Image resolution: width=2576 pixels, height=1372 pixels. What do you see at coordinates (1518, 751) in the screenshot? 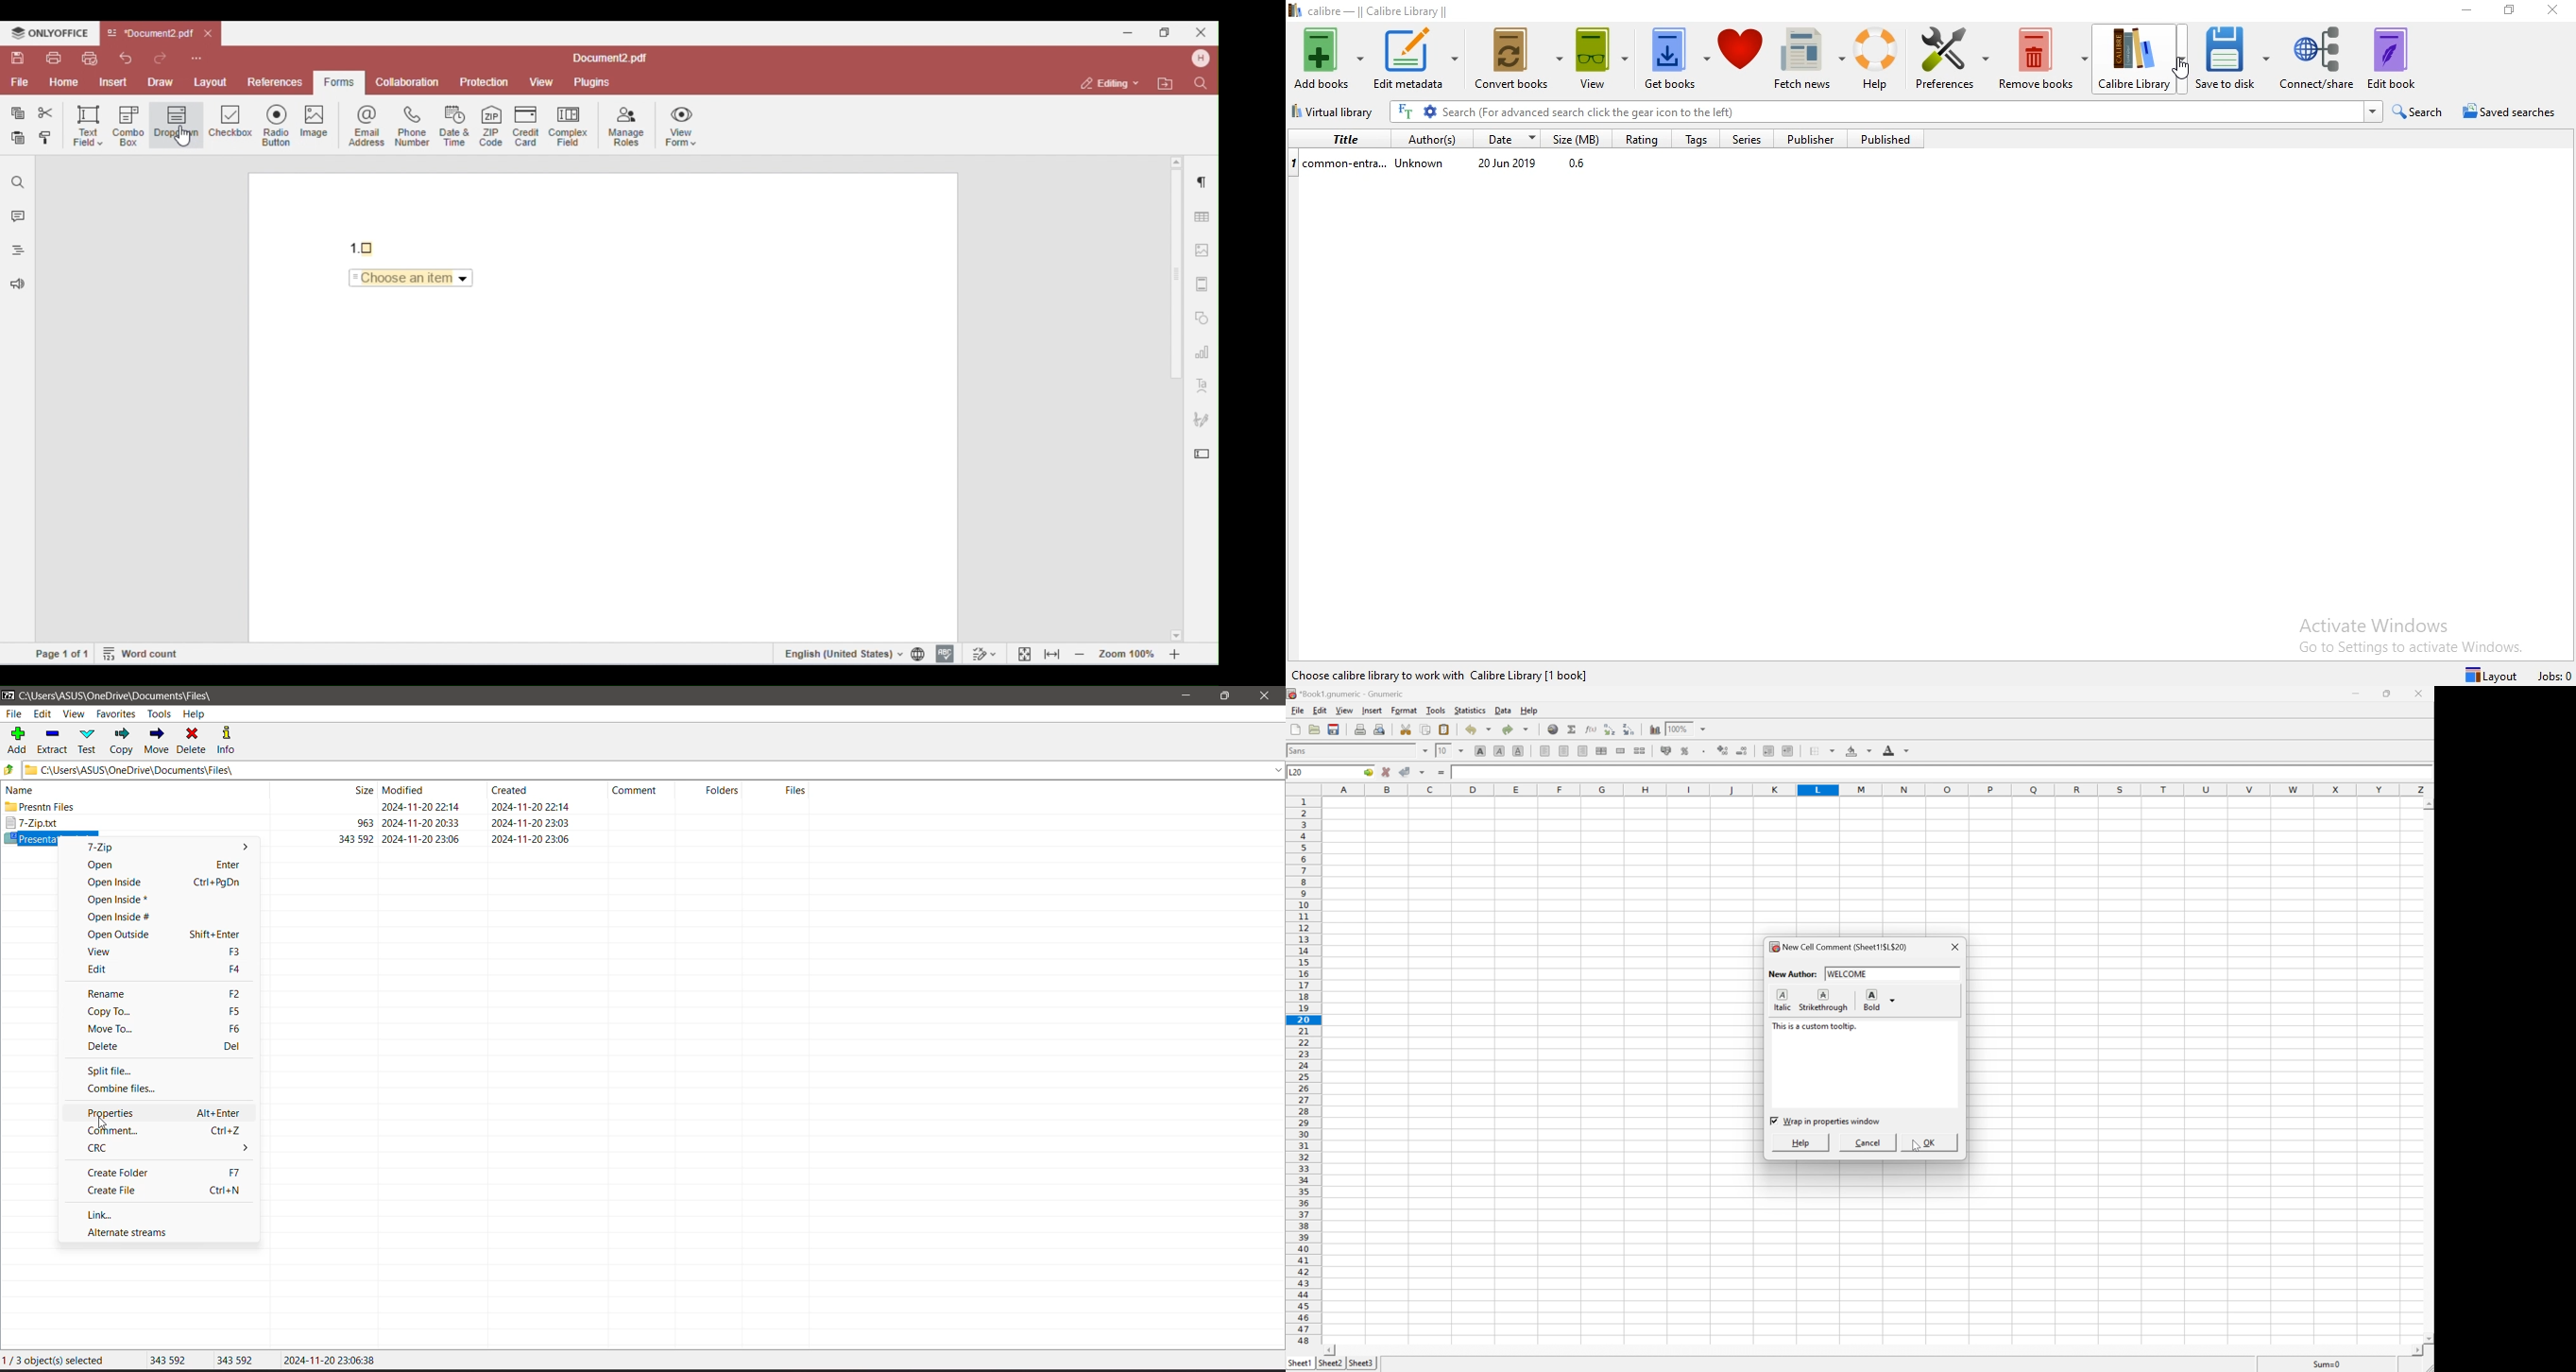
I see `Underline` at bounding box center [1518, 751].